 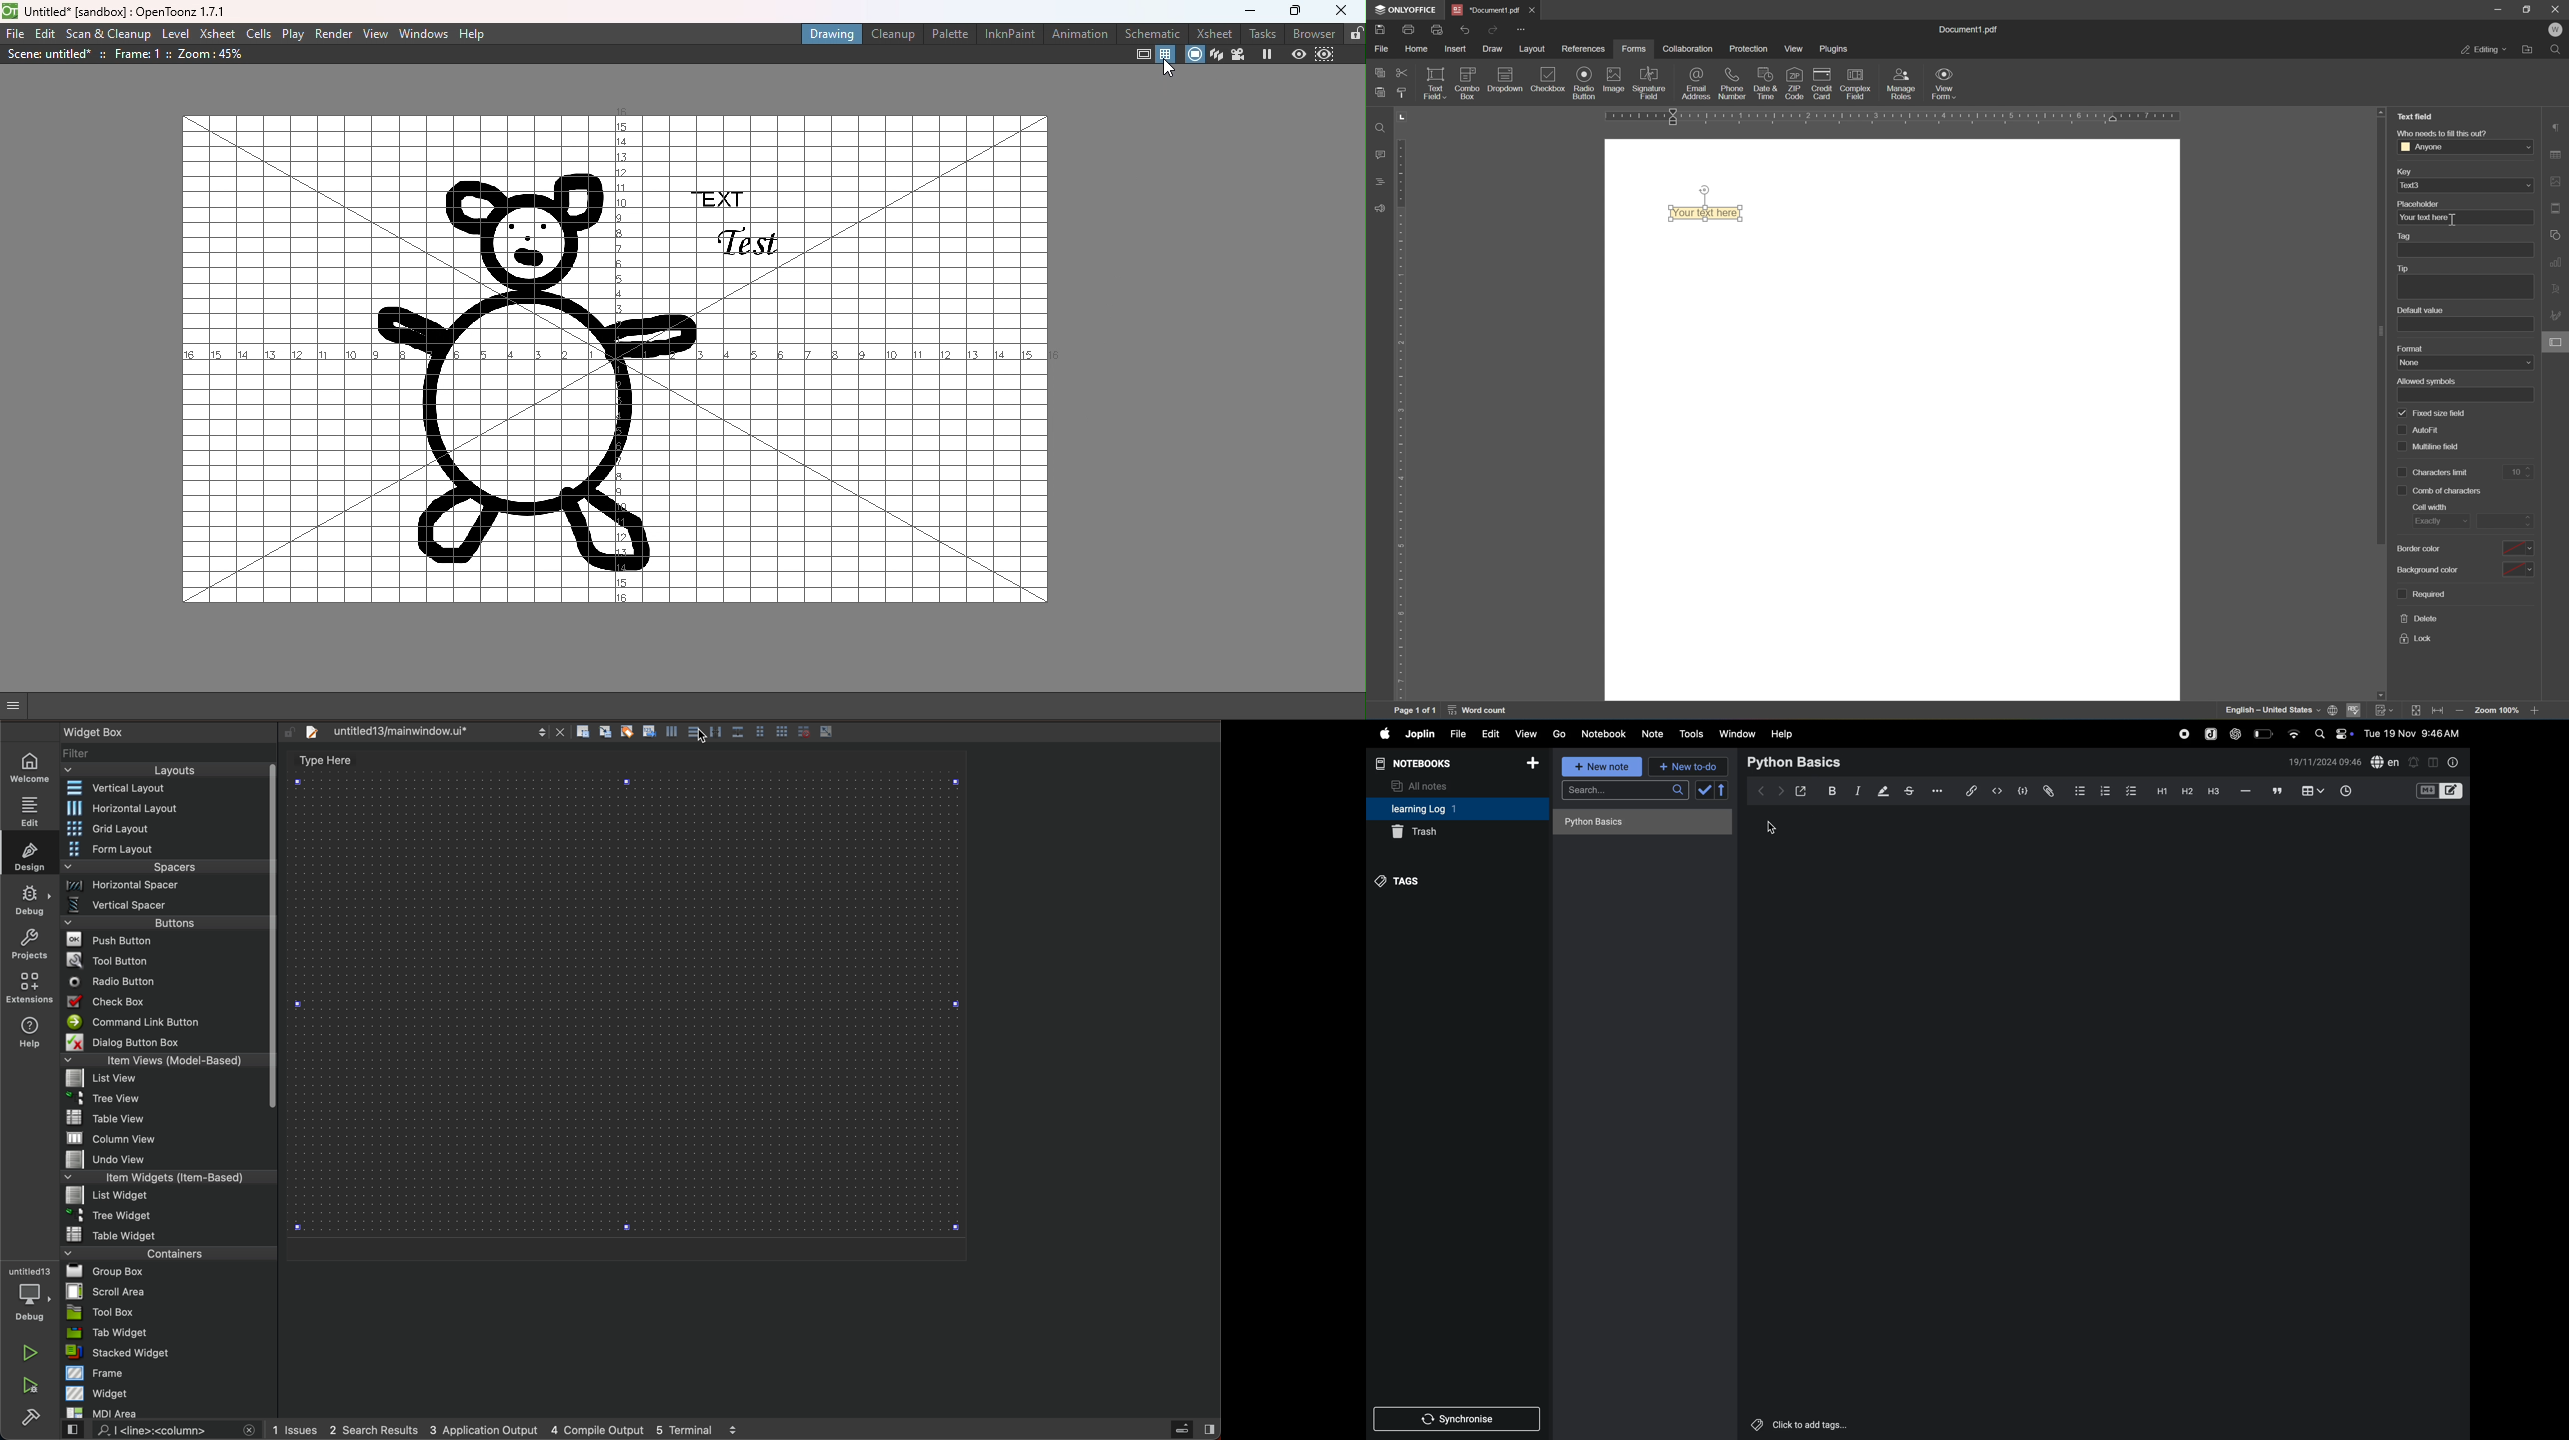 What do you see at coordinates (2452, 762) in the screenshot?
I see `info` at bounding box center [2452, 762].